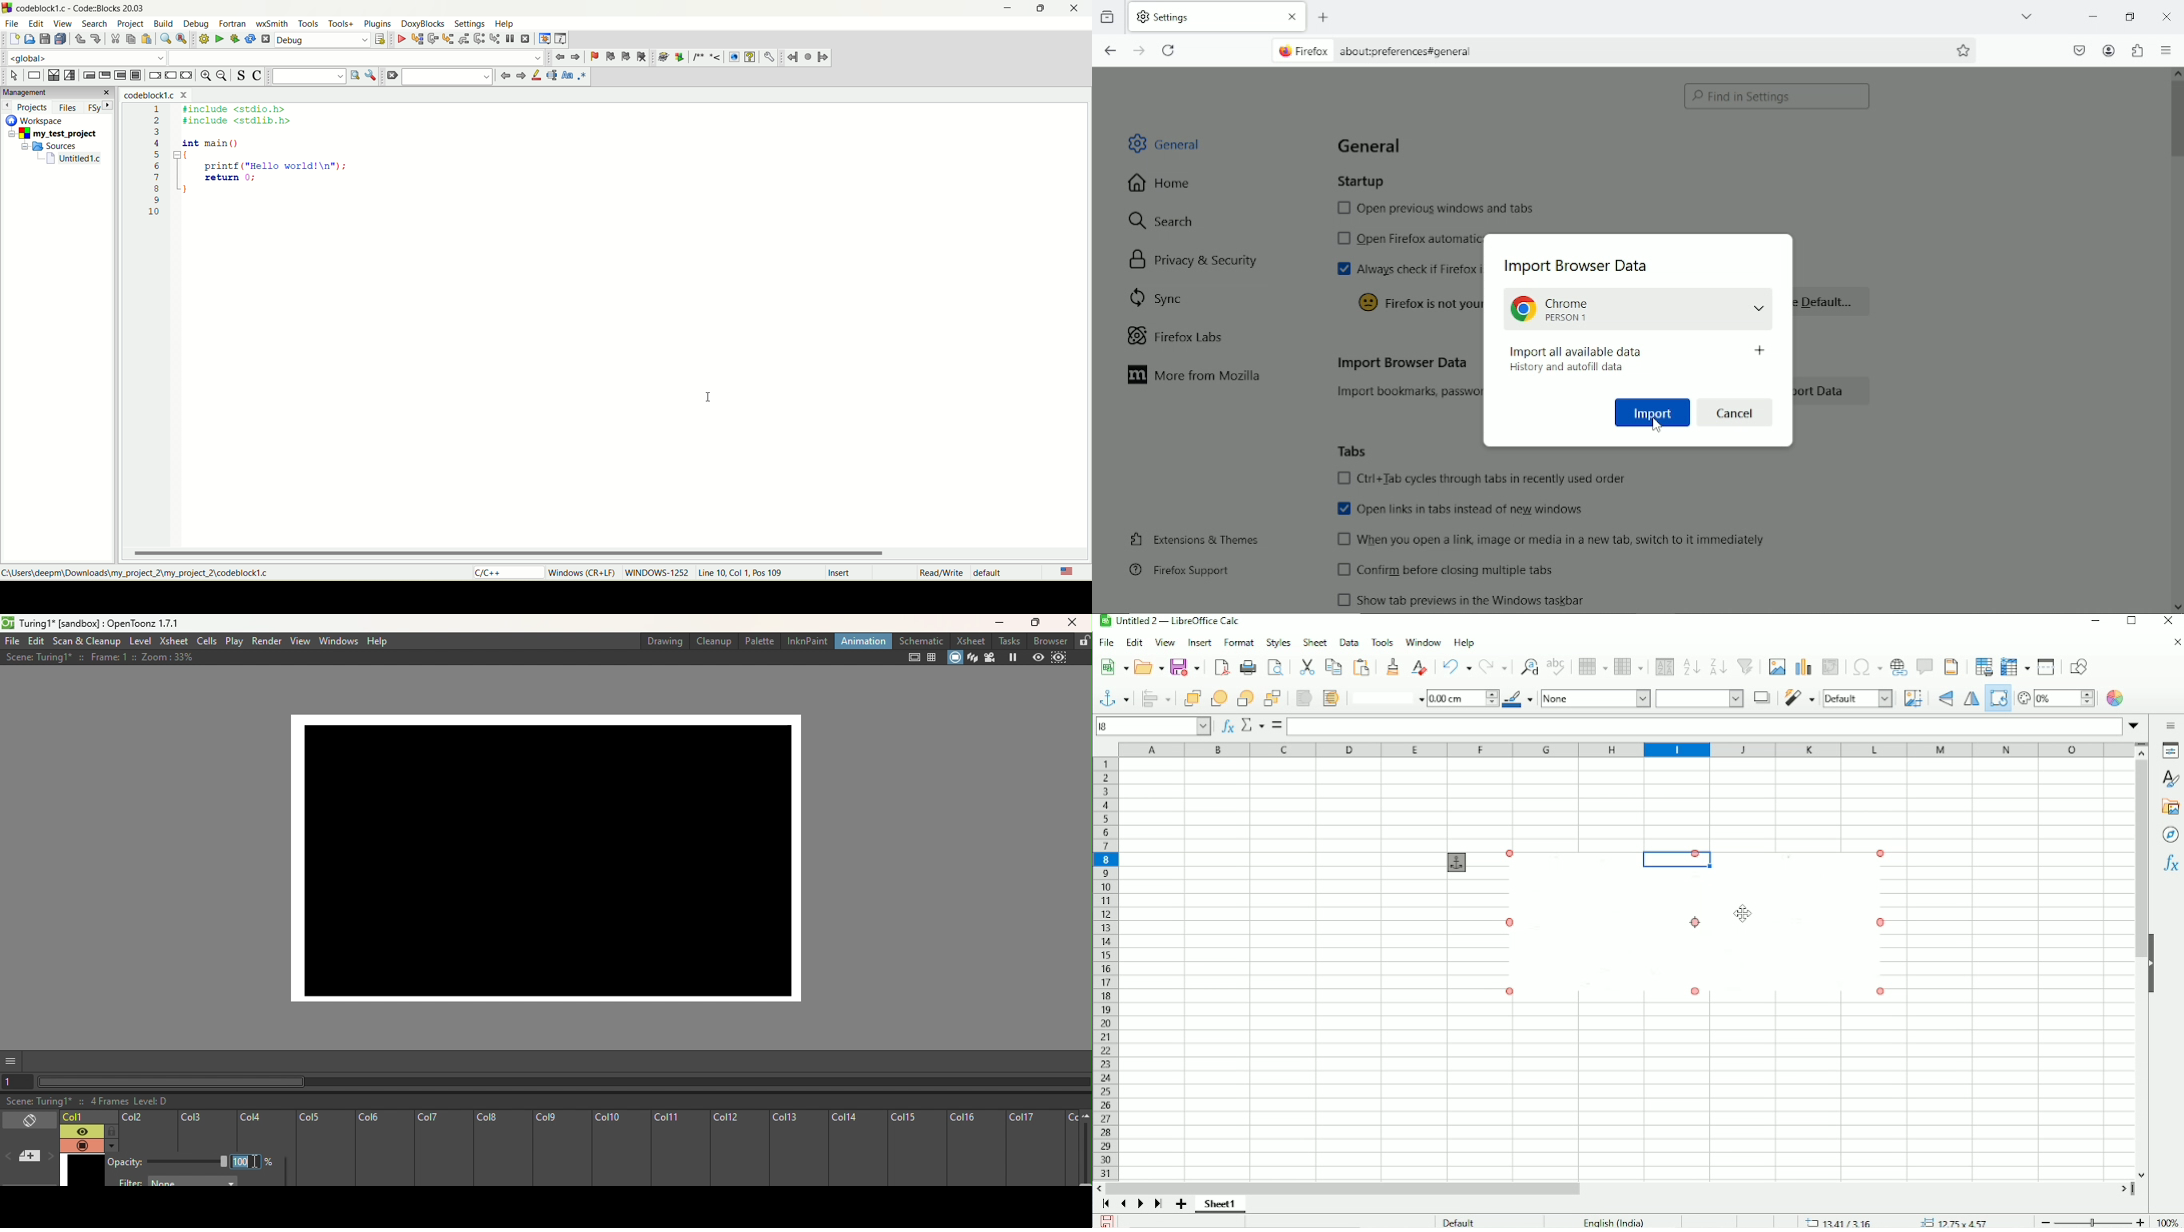 The height and width of the screenshot is (1232, 2184). Describe the element at coordinates (1199, 377) in the screenshot. I see `More from Mozilla` at that location.